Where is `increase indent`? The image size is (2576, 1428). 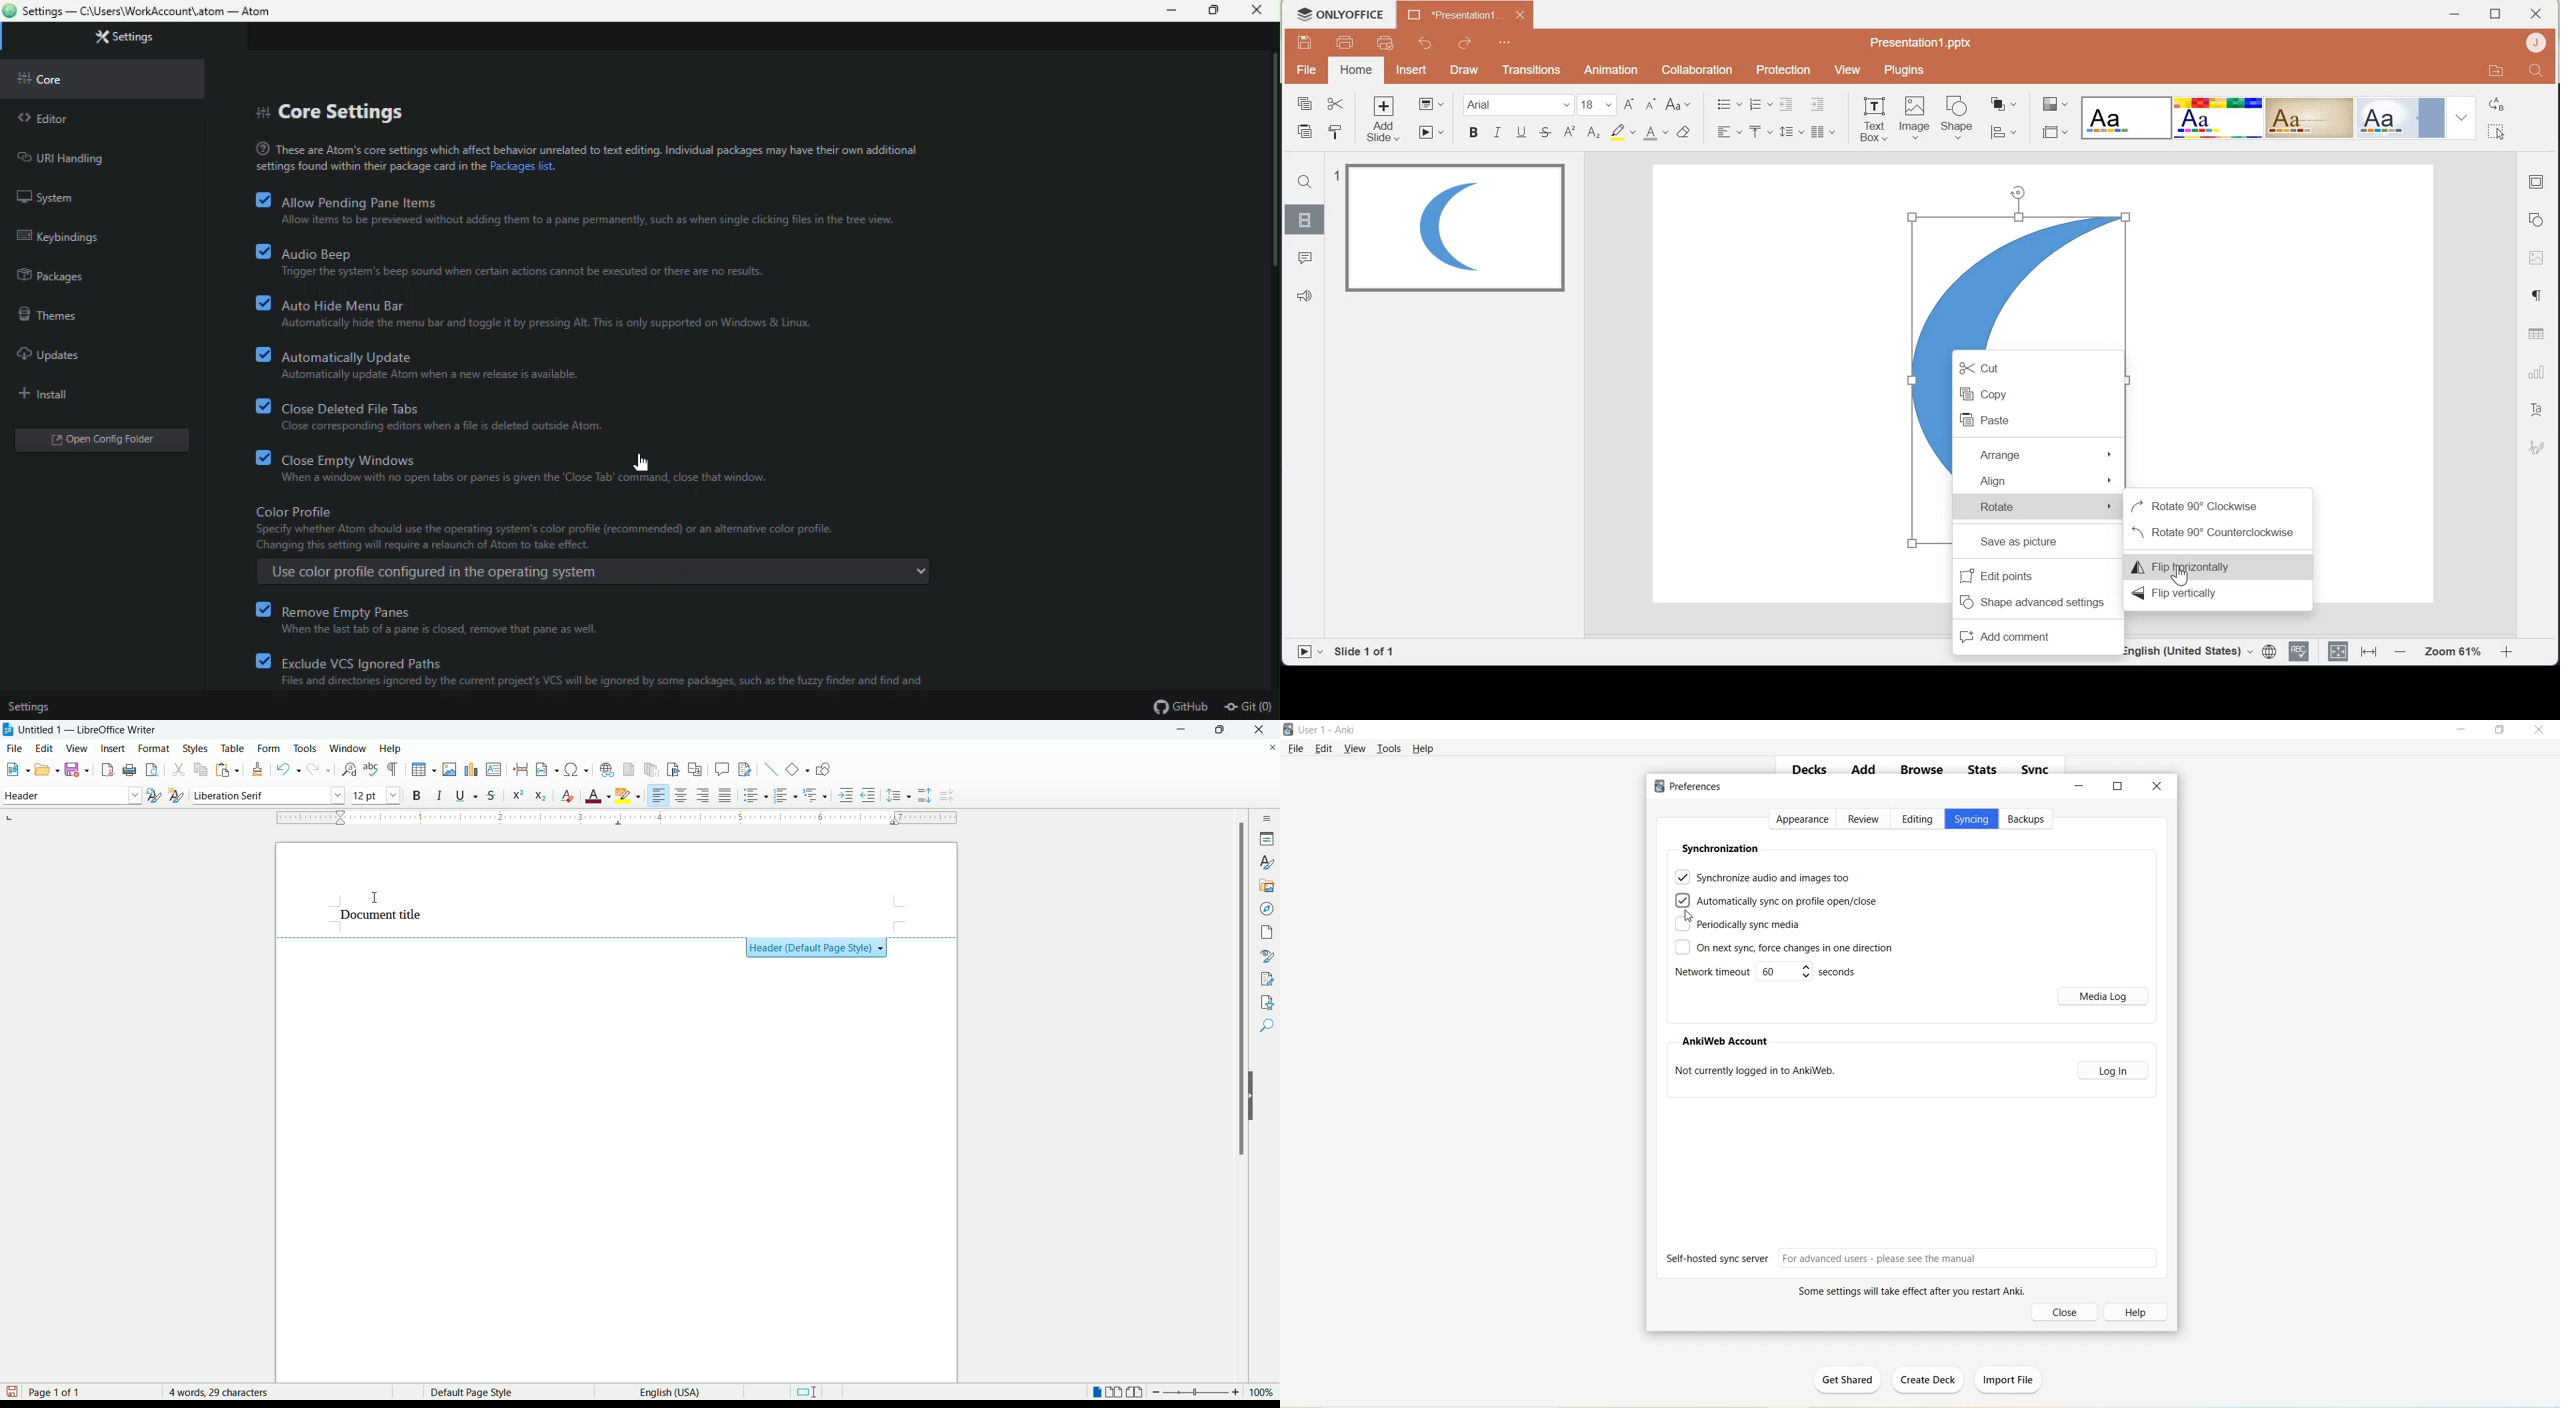
increase indent is located at coordinates (845, 795).